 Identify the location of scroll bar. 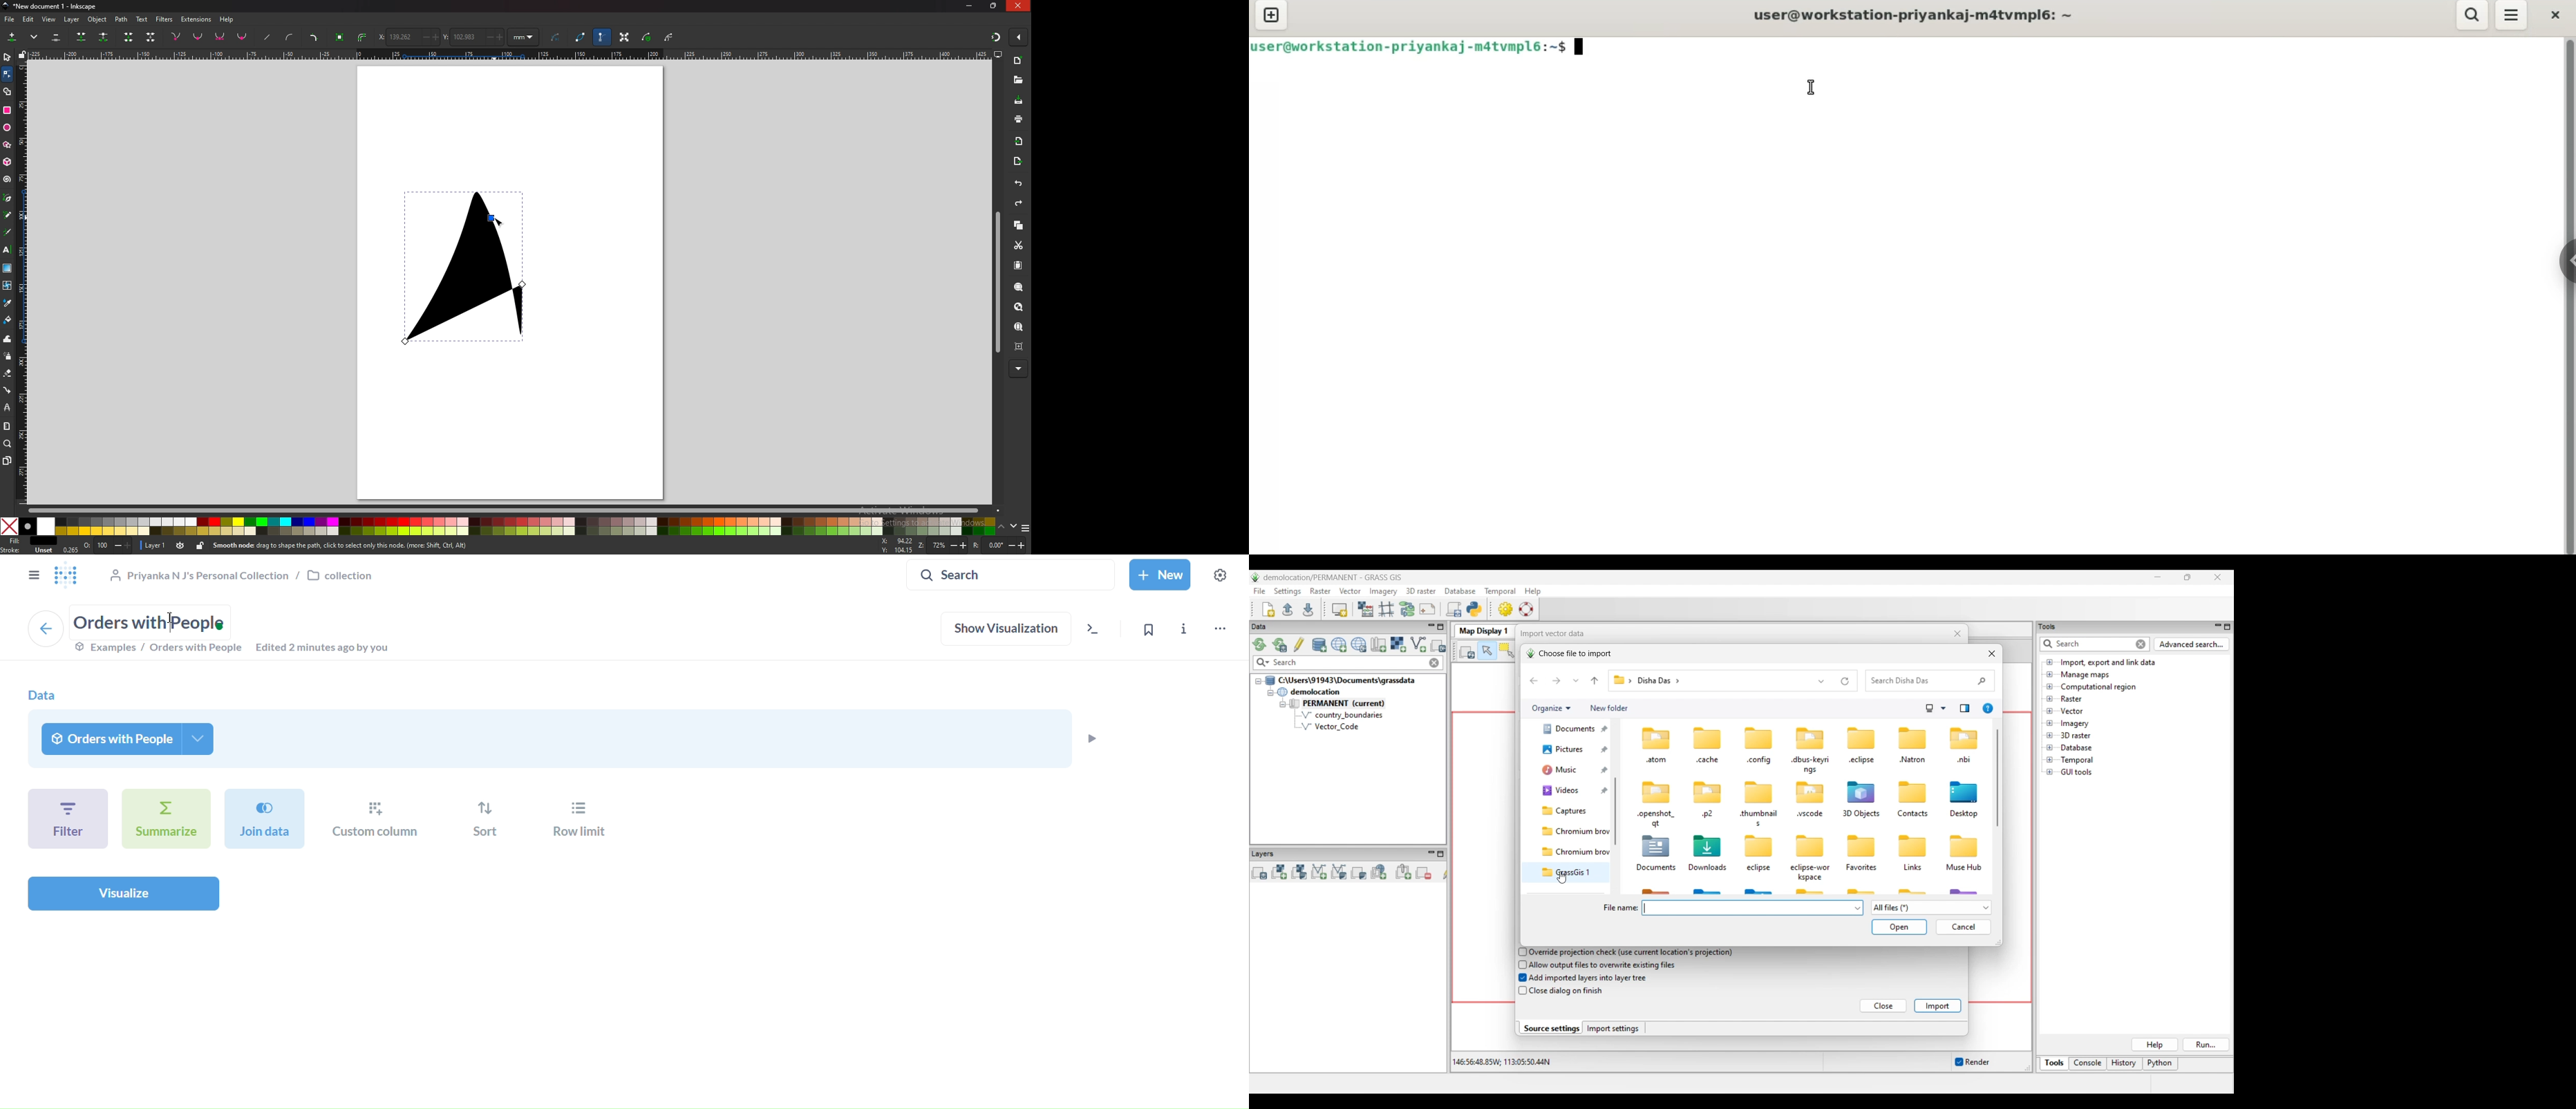
(997, 283).